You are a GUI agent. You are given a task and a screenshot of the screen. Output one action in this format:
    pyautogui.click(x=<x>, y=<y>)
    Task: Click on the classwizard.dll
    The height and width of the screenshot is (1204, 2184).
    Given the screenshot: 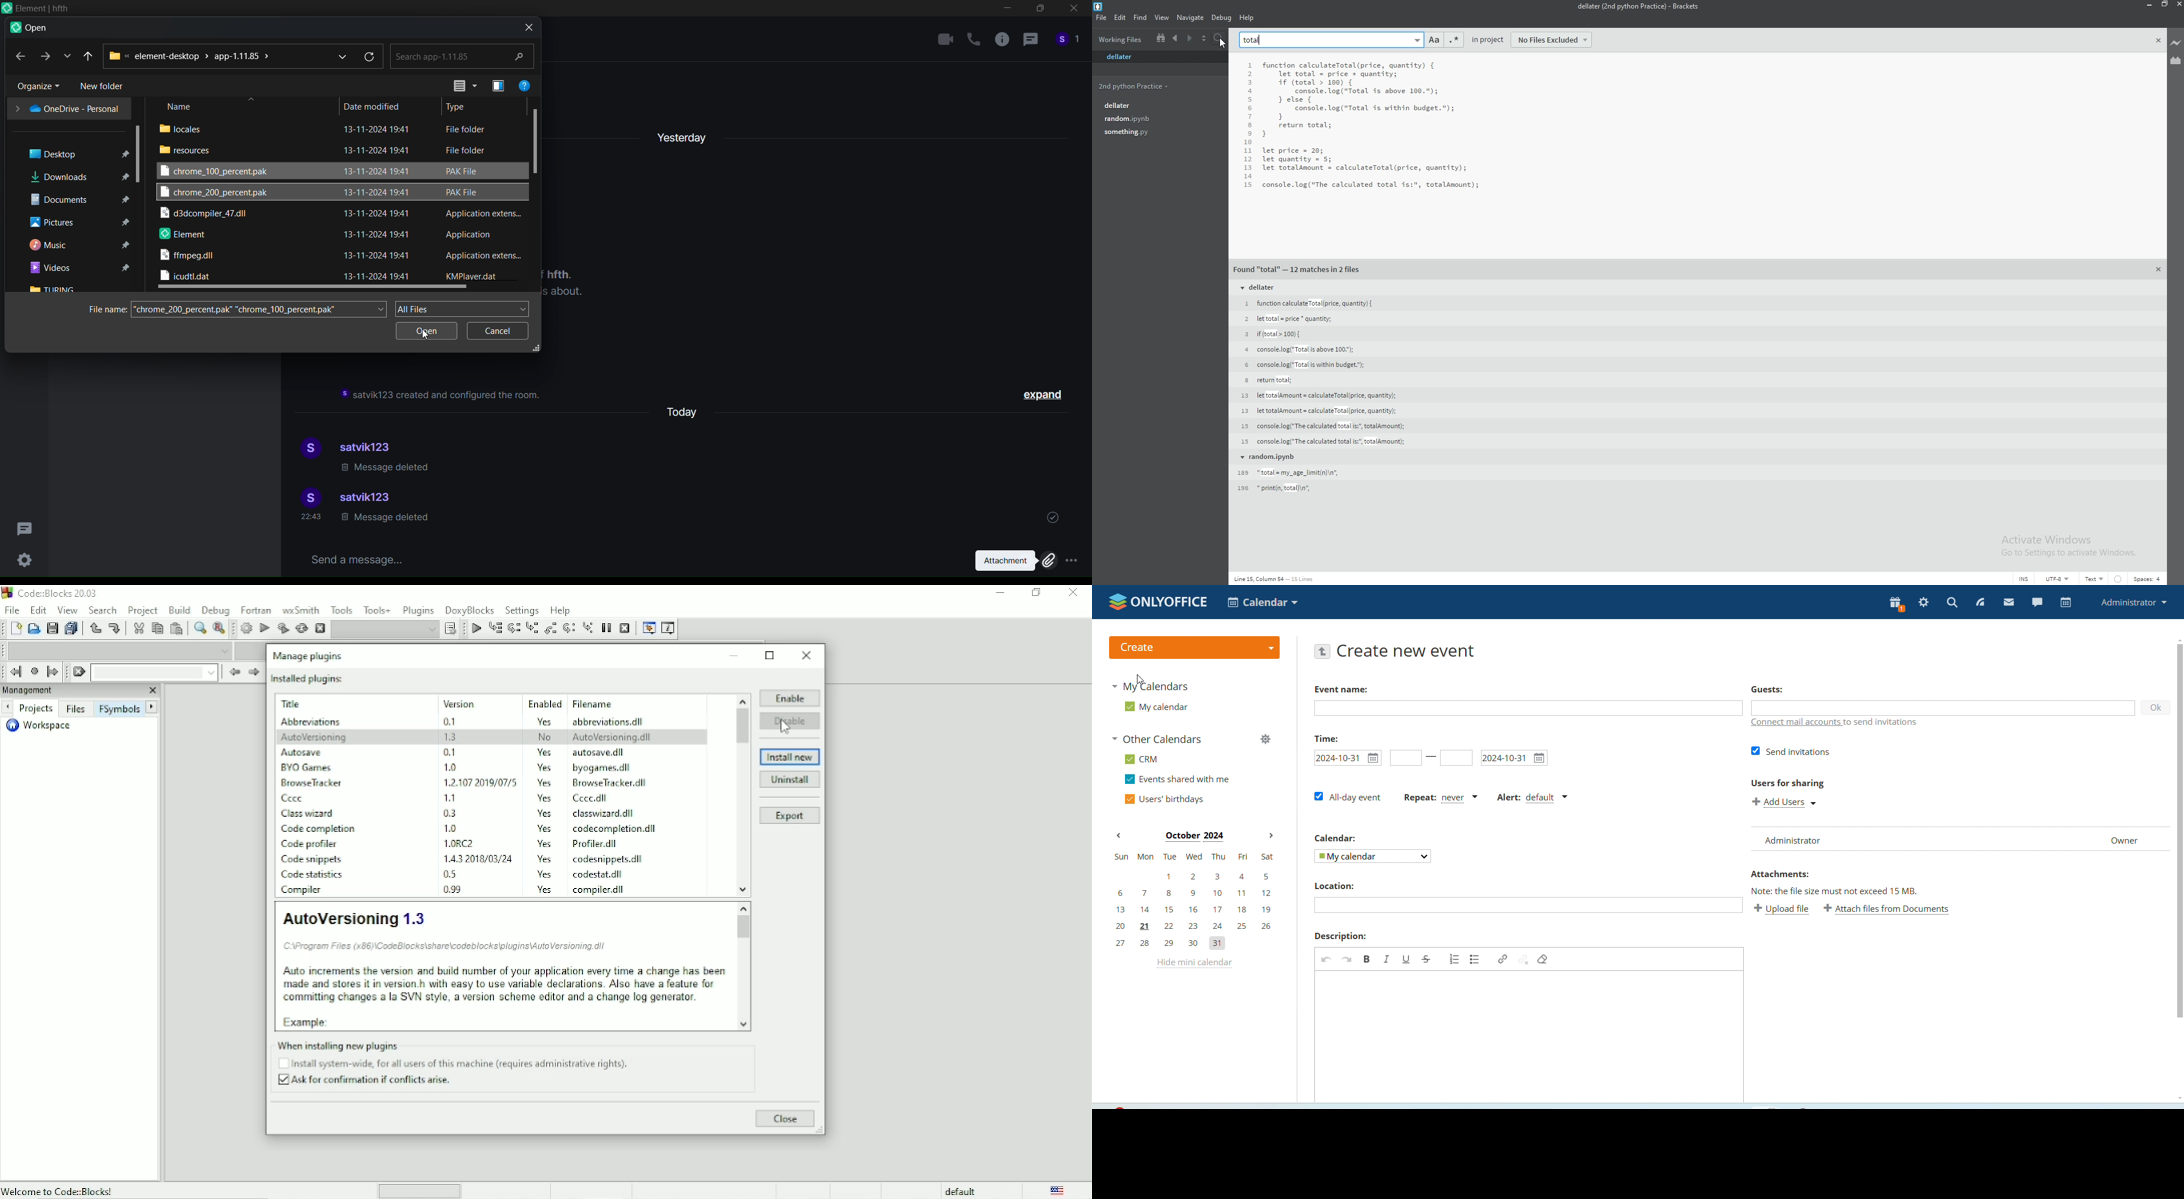 What is the action you would take?
    pyautogui.click(x=601, y=814)
    